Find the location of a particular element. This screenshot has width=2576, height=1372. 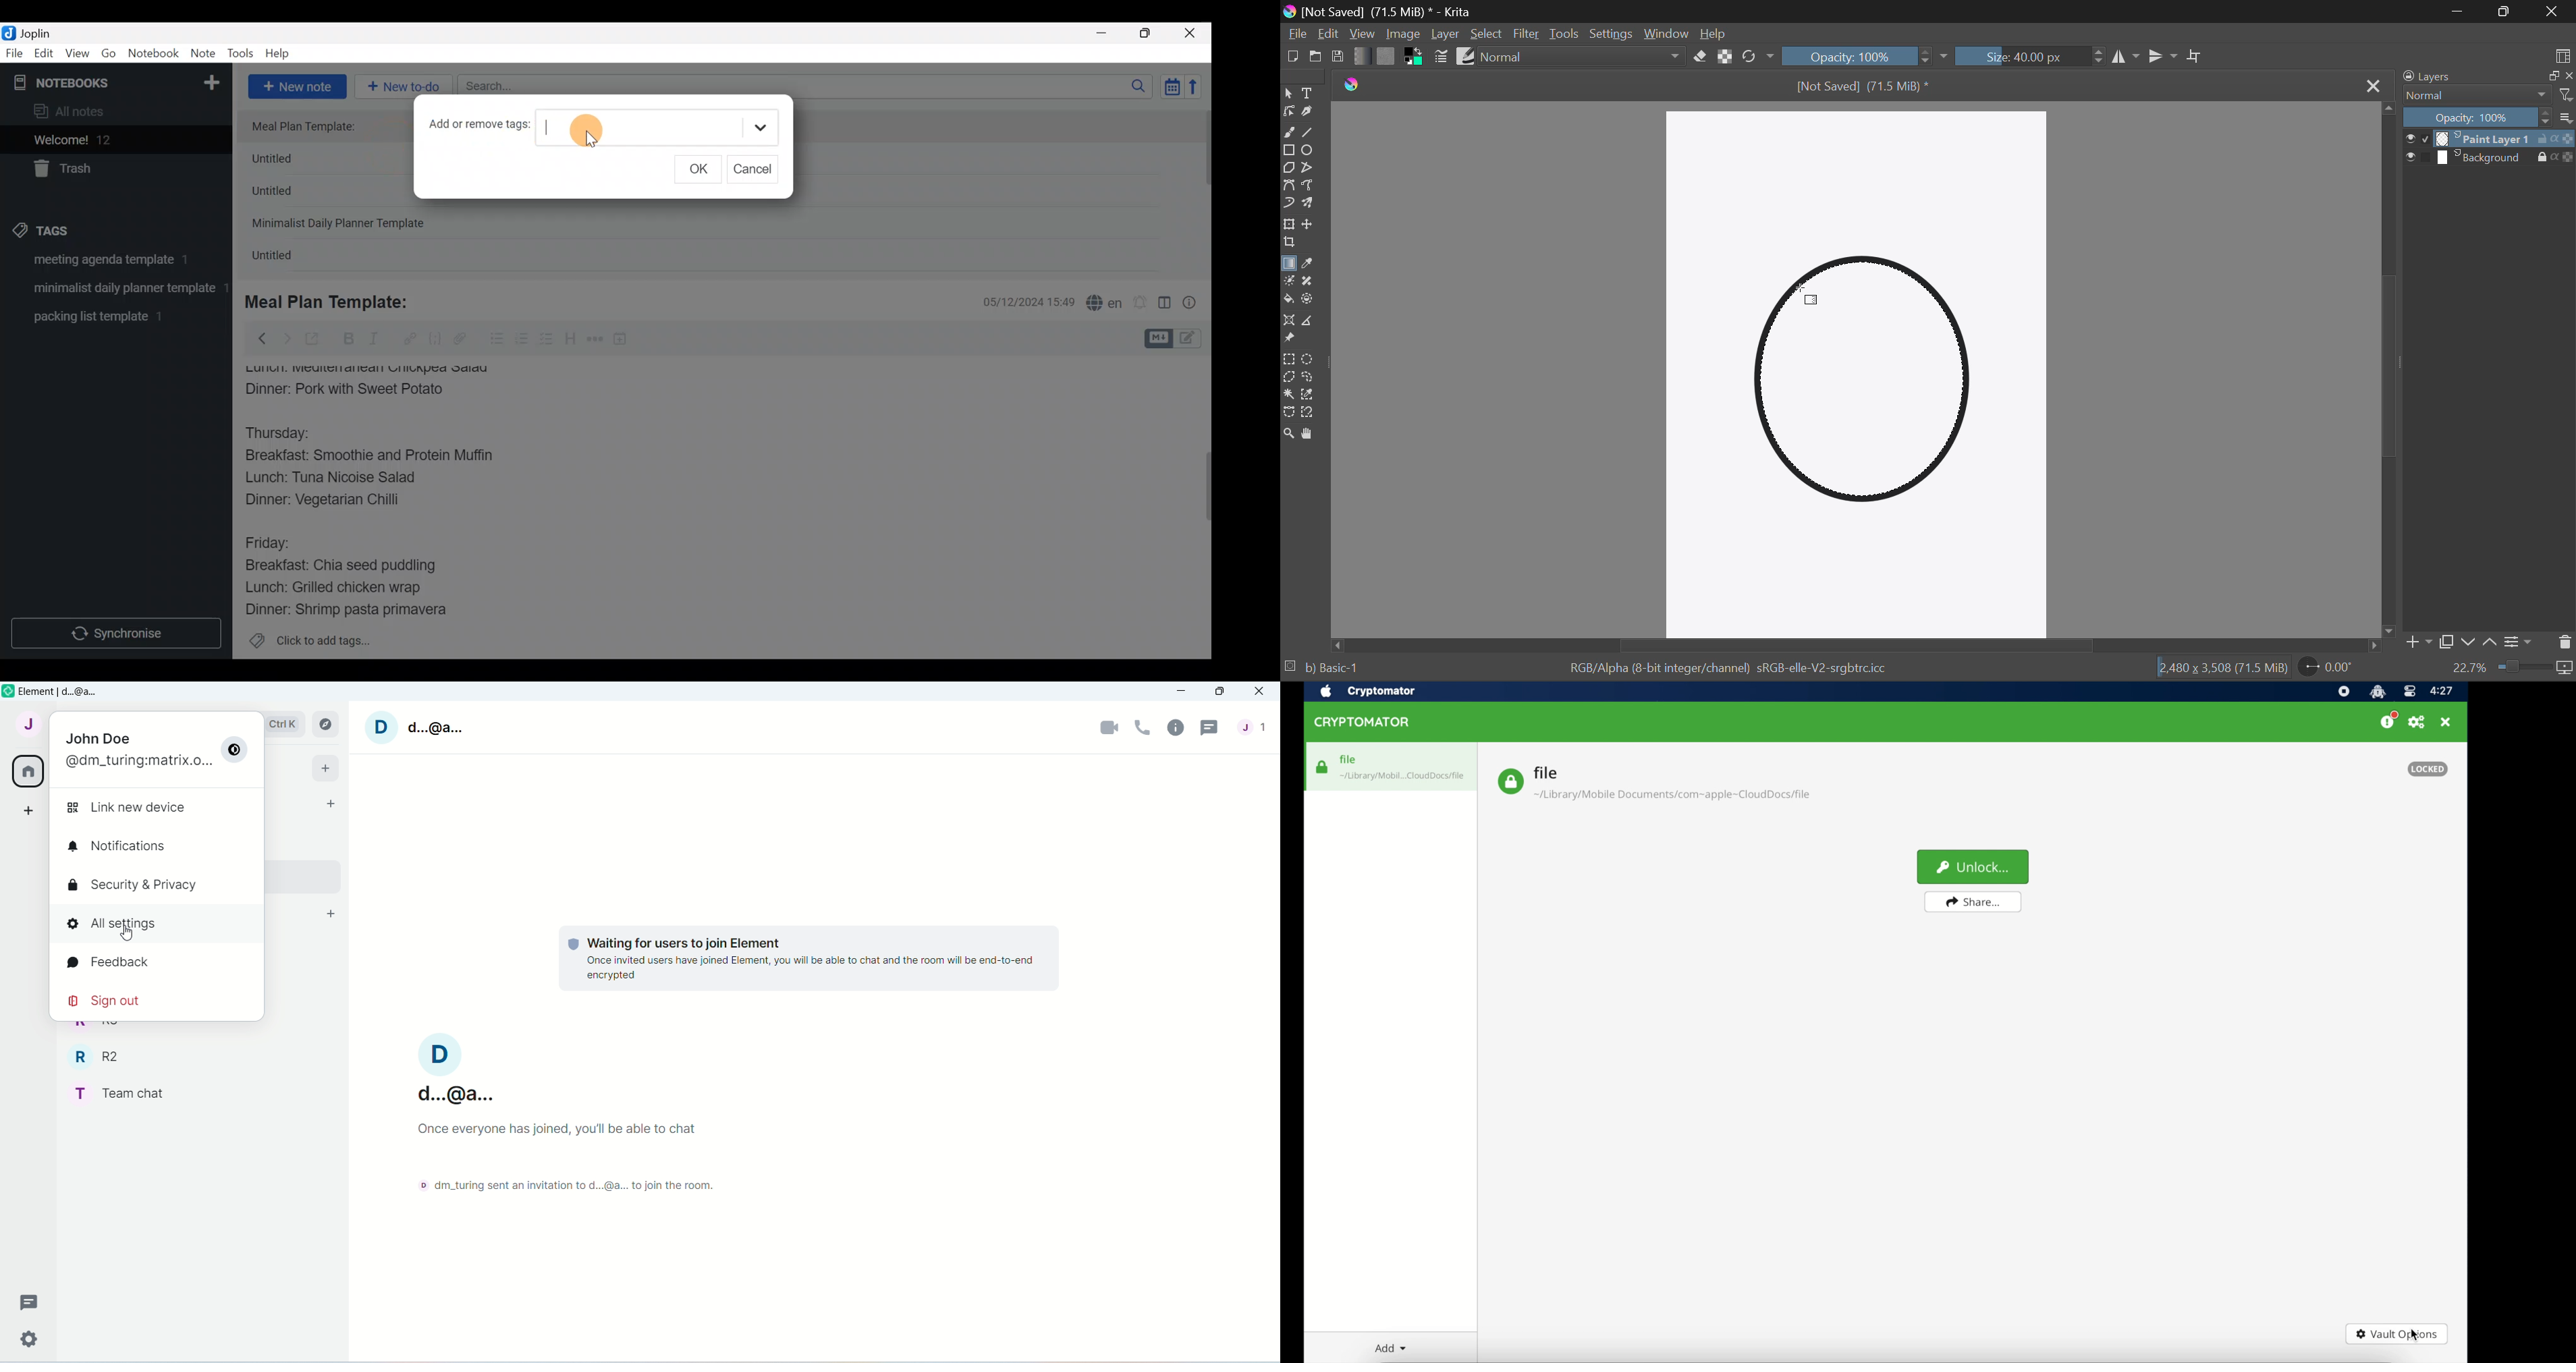

Close is located at coordinates (1262, 690).